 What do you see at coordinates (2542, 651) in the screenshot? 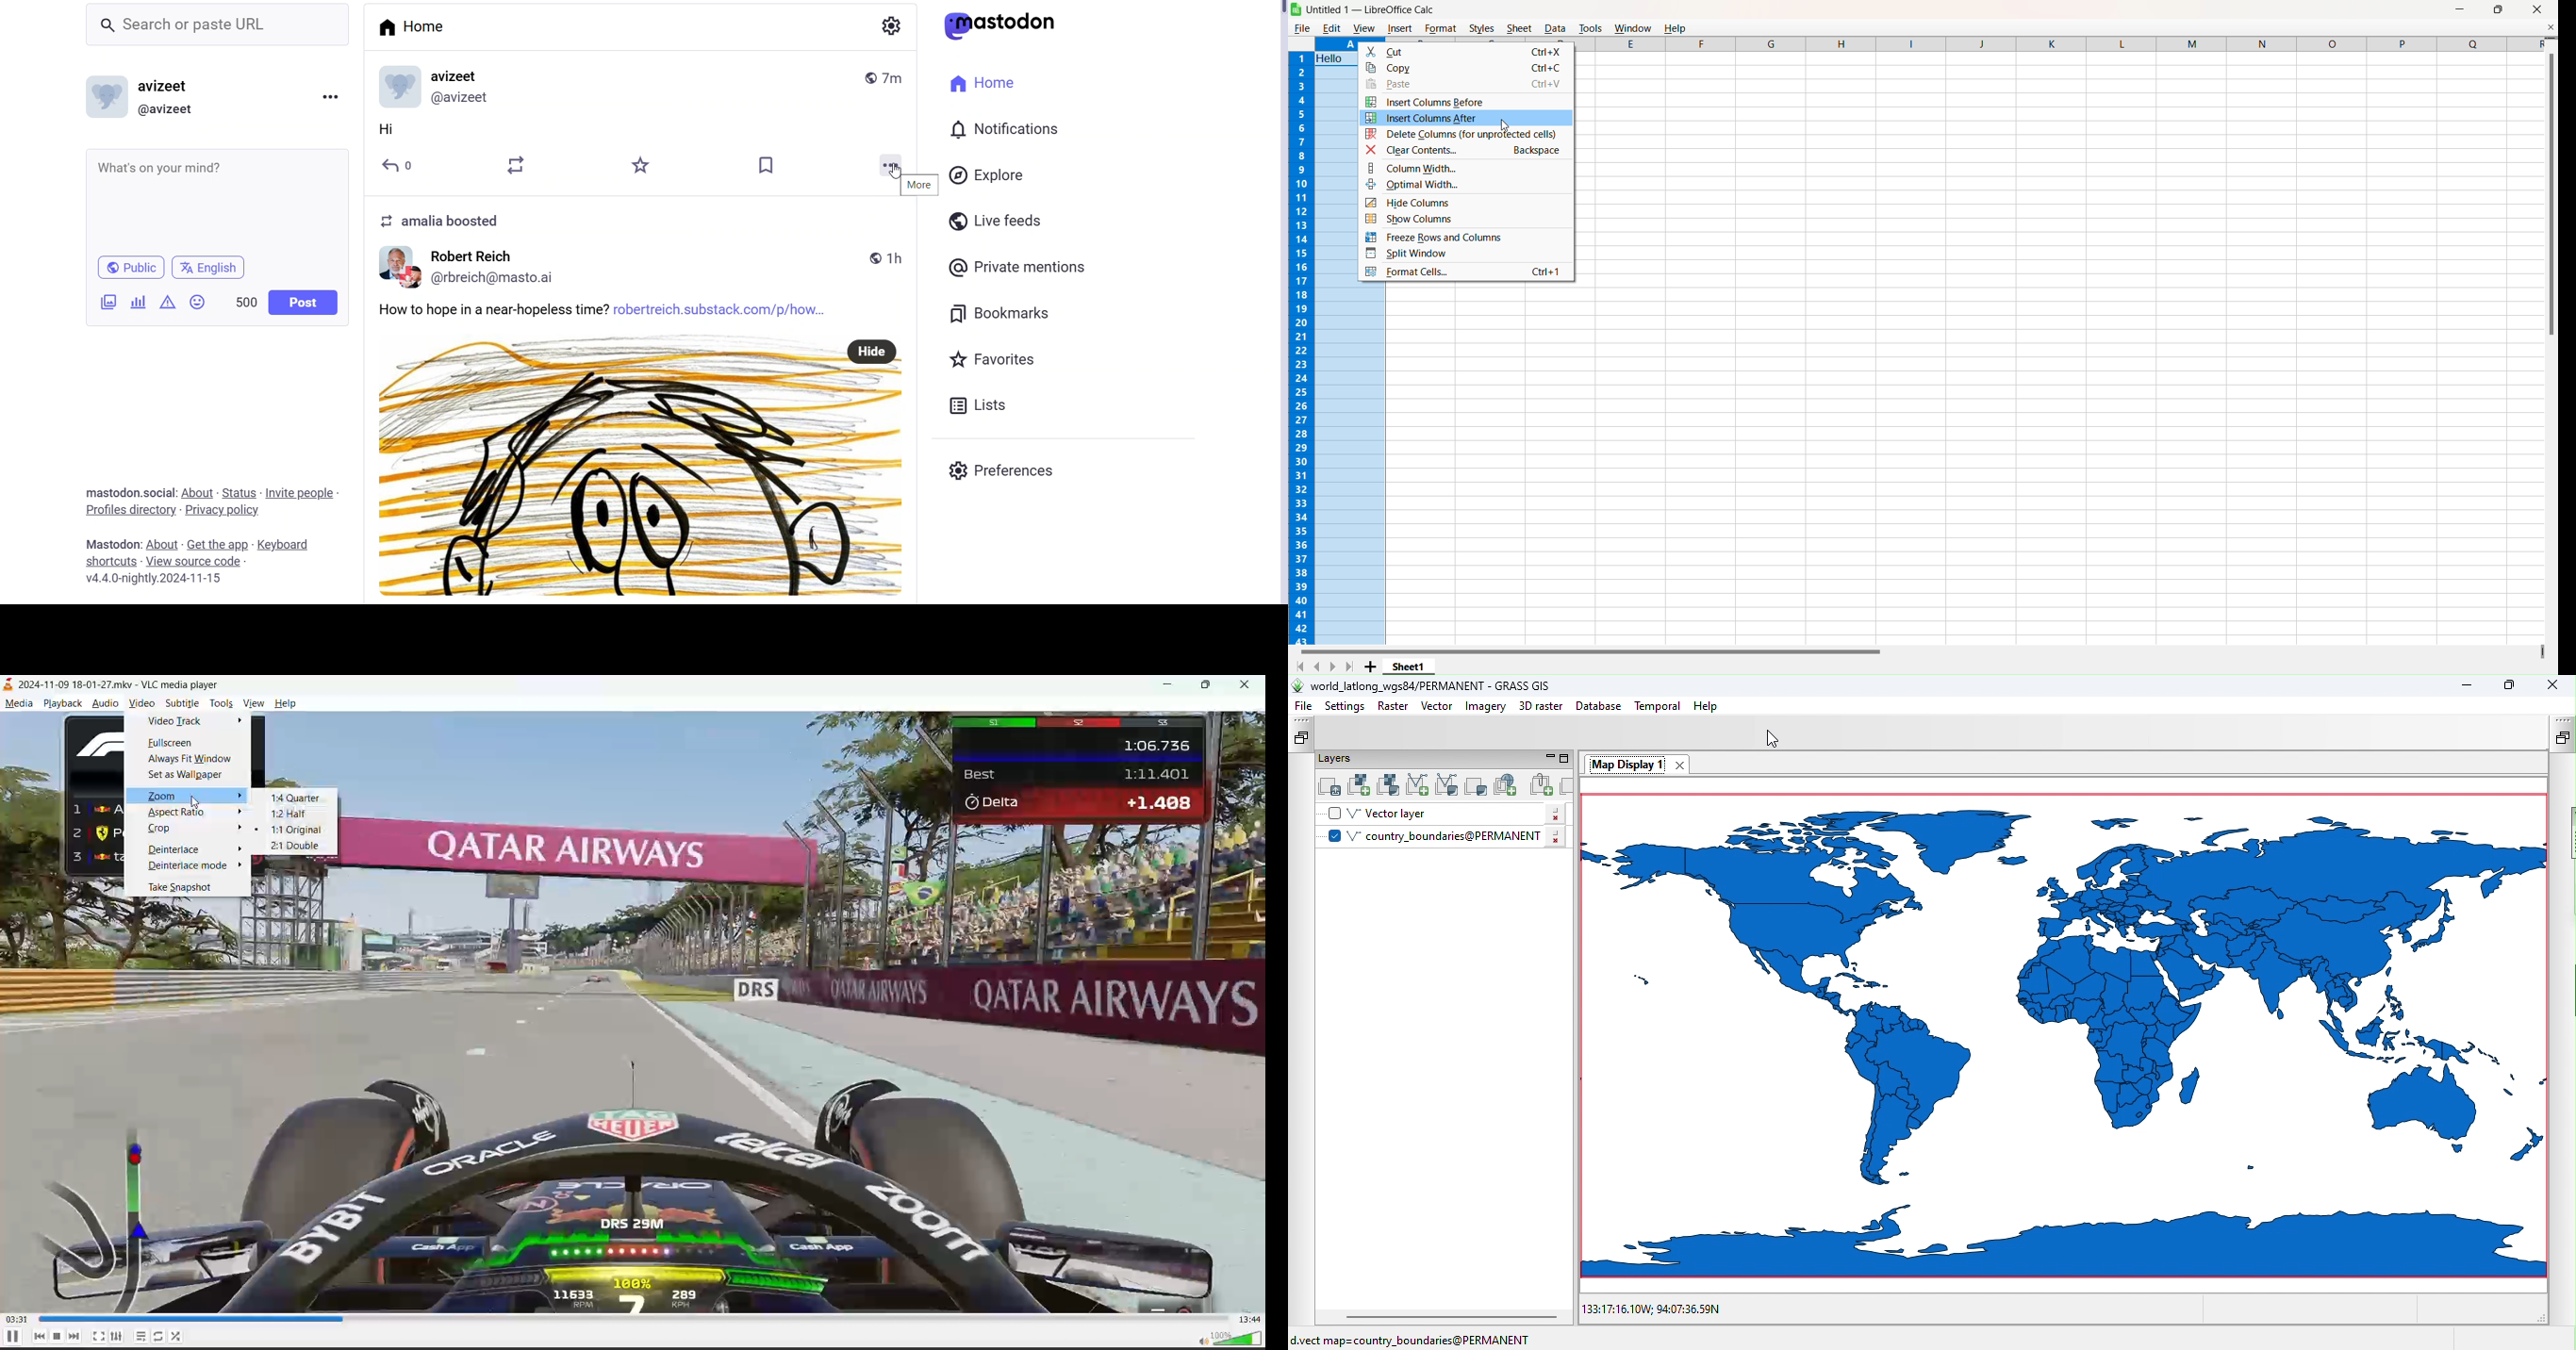
I see `Duplicate Sheet Area` at bounding box center [2542, 651].